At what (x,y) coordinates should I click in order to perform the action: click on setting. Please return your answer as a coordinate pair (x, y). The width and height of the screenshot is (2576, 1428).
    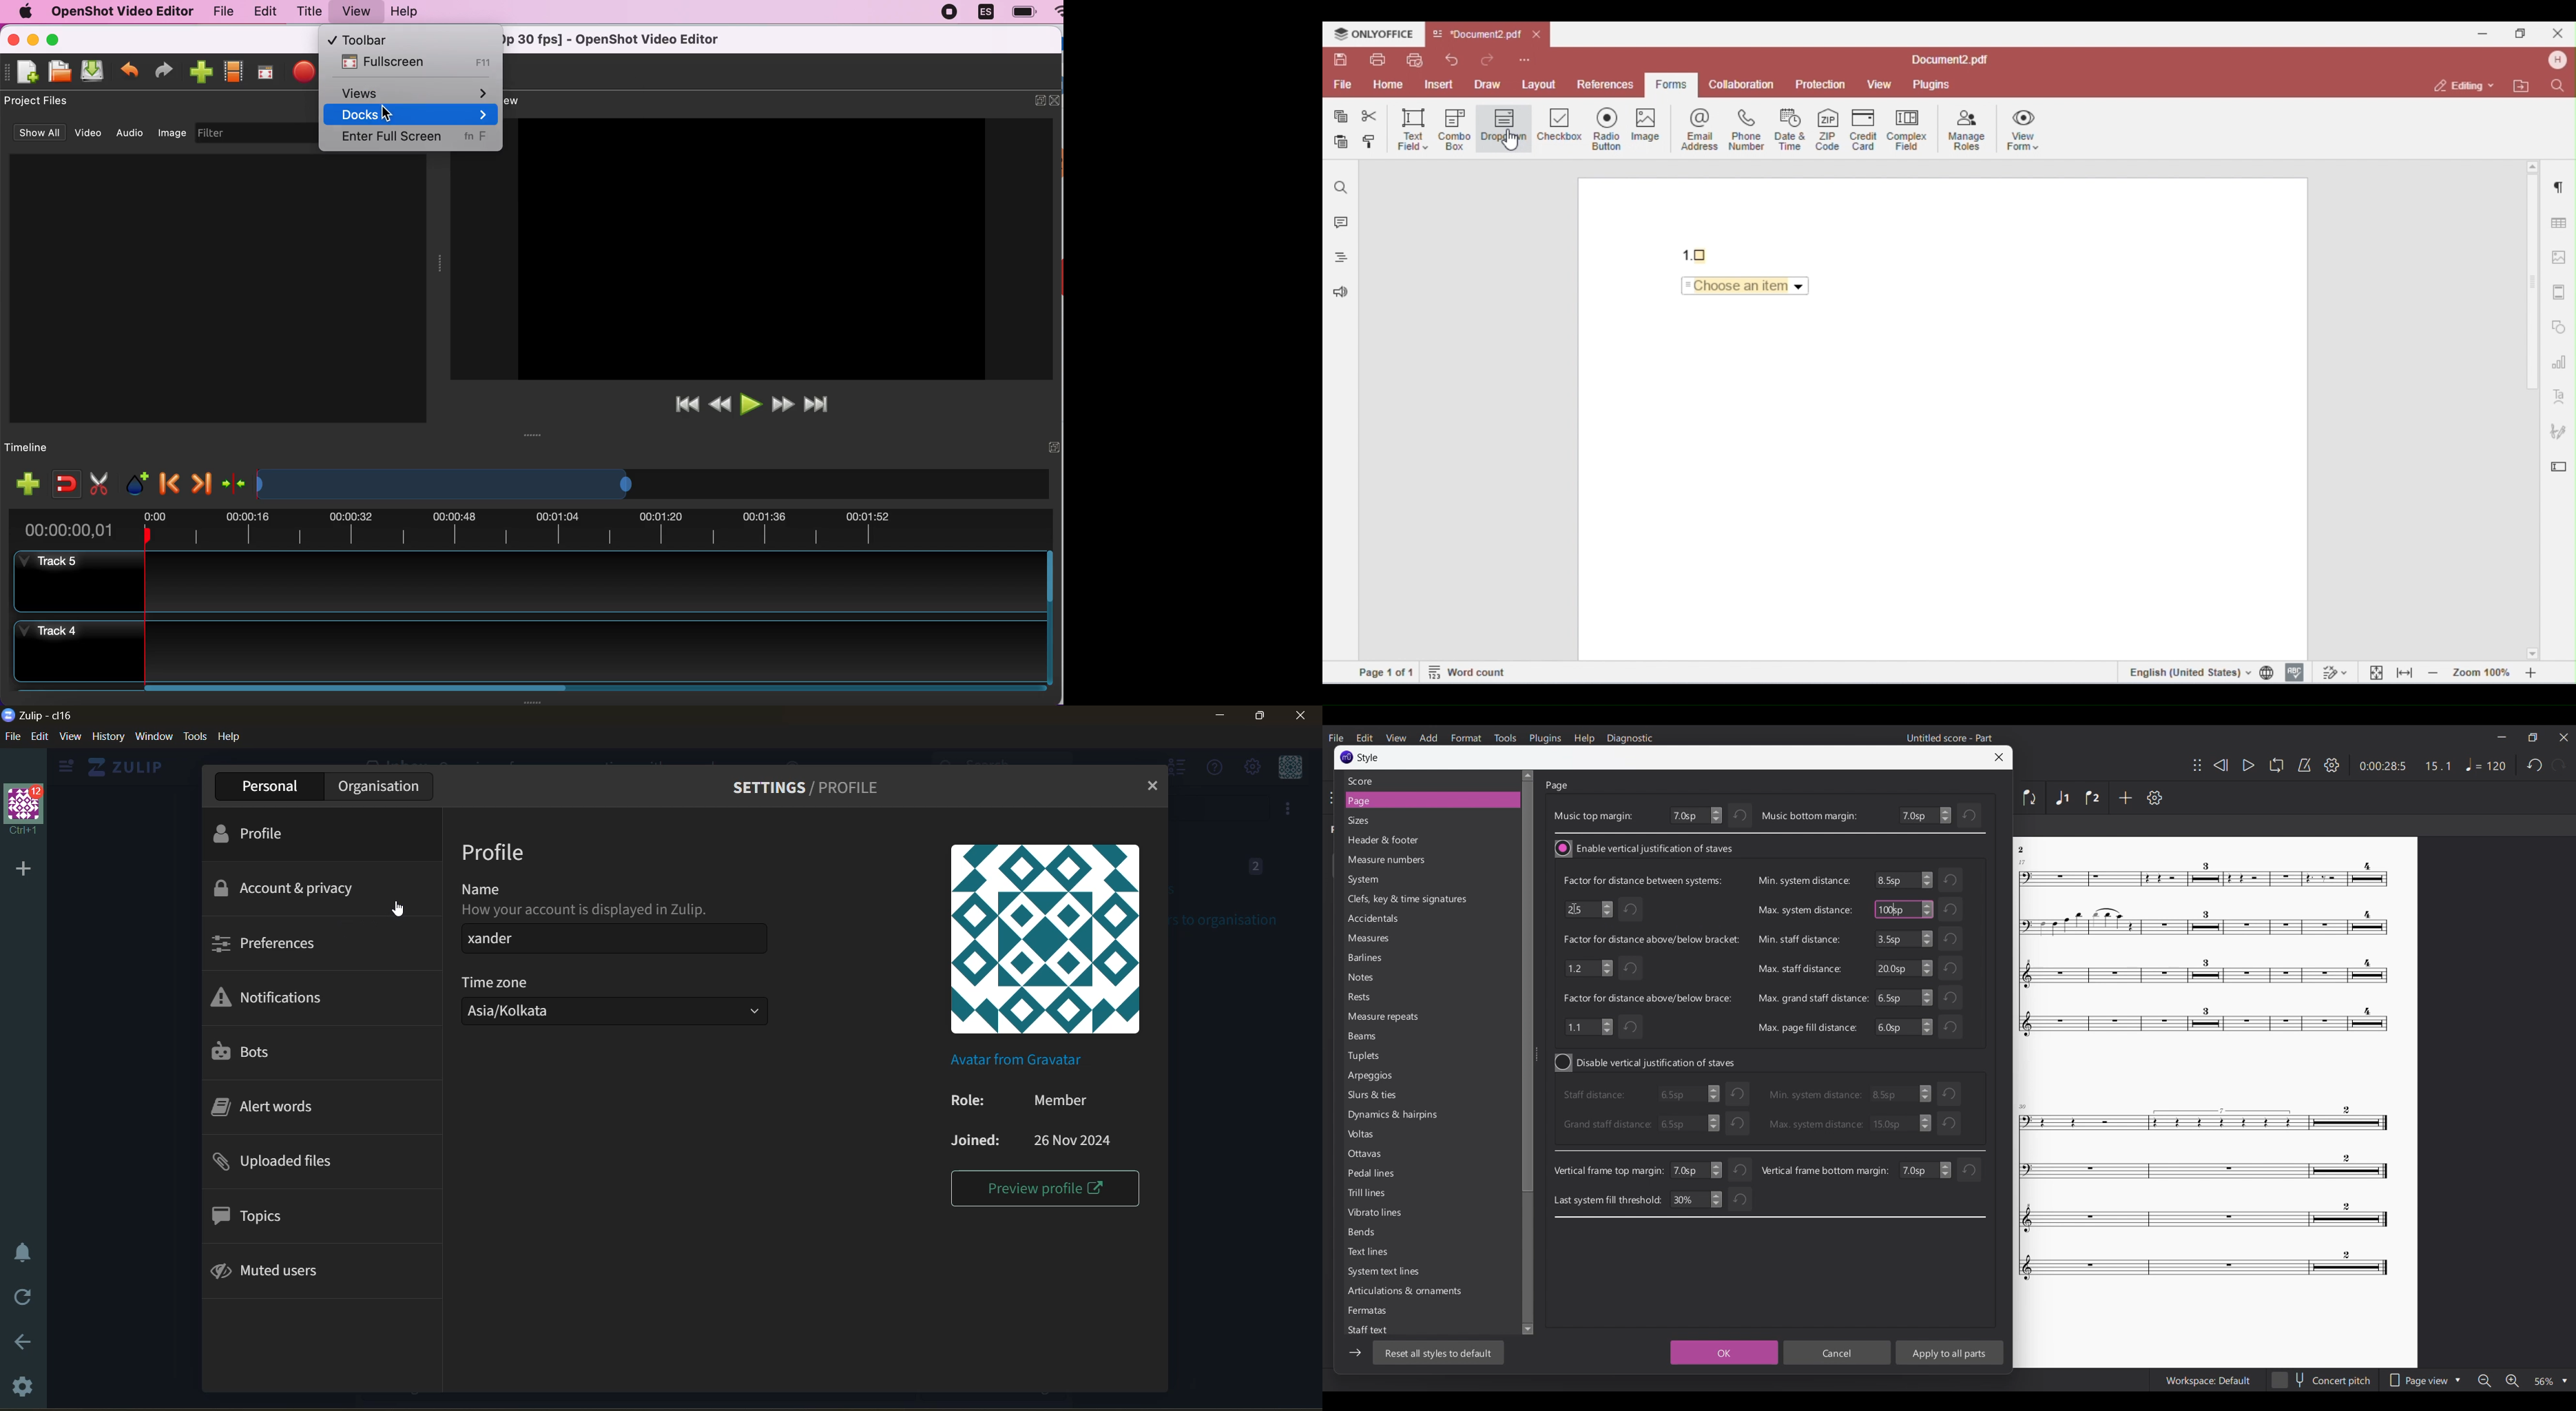
    Looking at the image, I should click on (1251, 769).